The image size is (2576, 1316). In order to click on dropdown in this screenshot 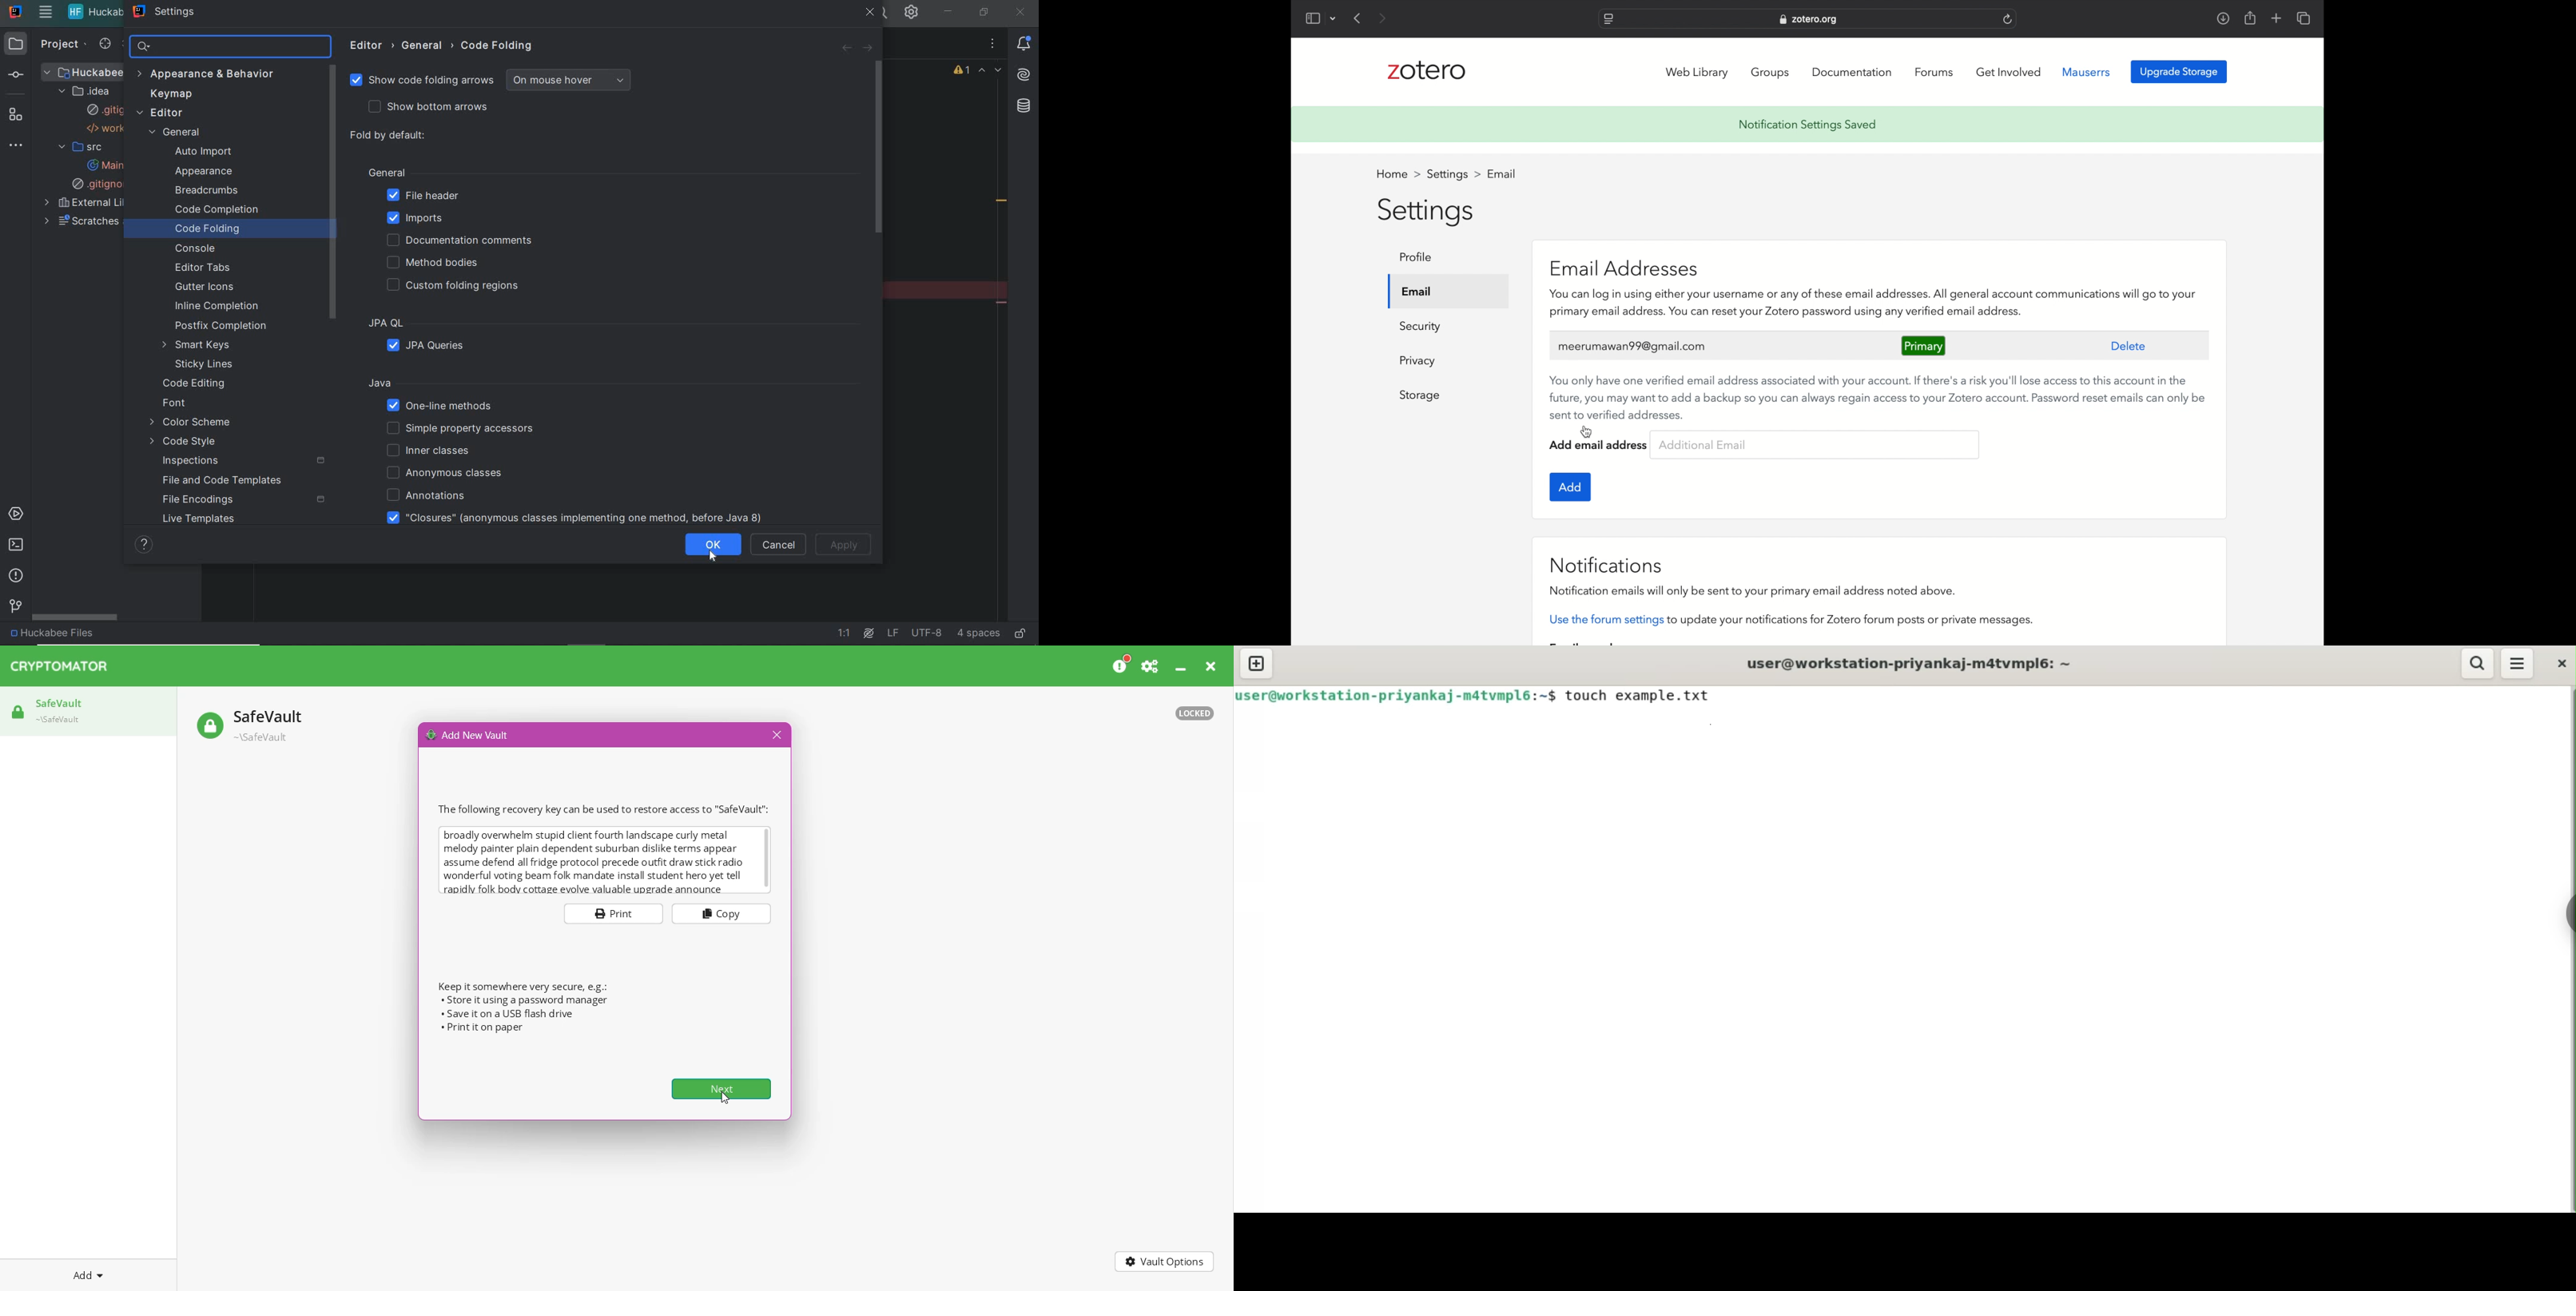, I will do `click(1333, 18)`.